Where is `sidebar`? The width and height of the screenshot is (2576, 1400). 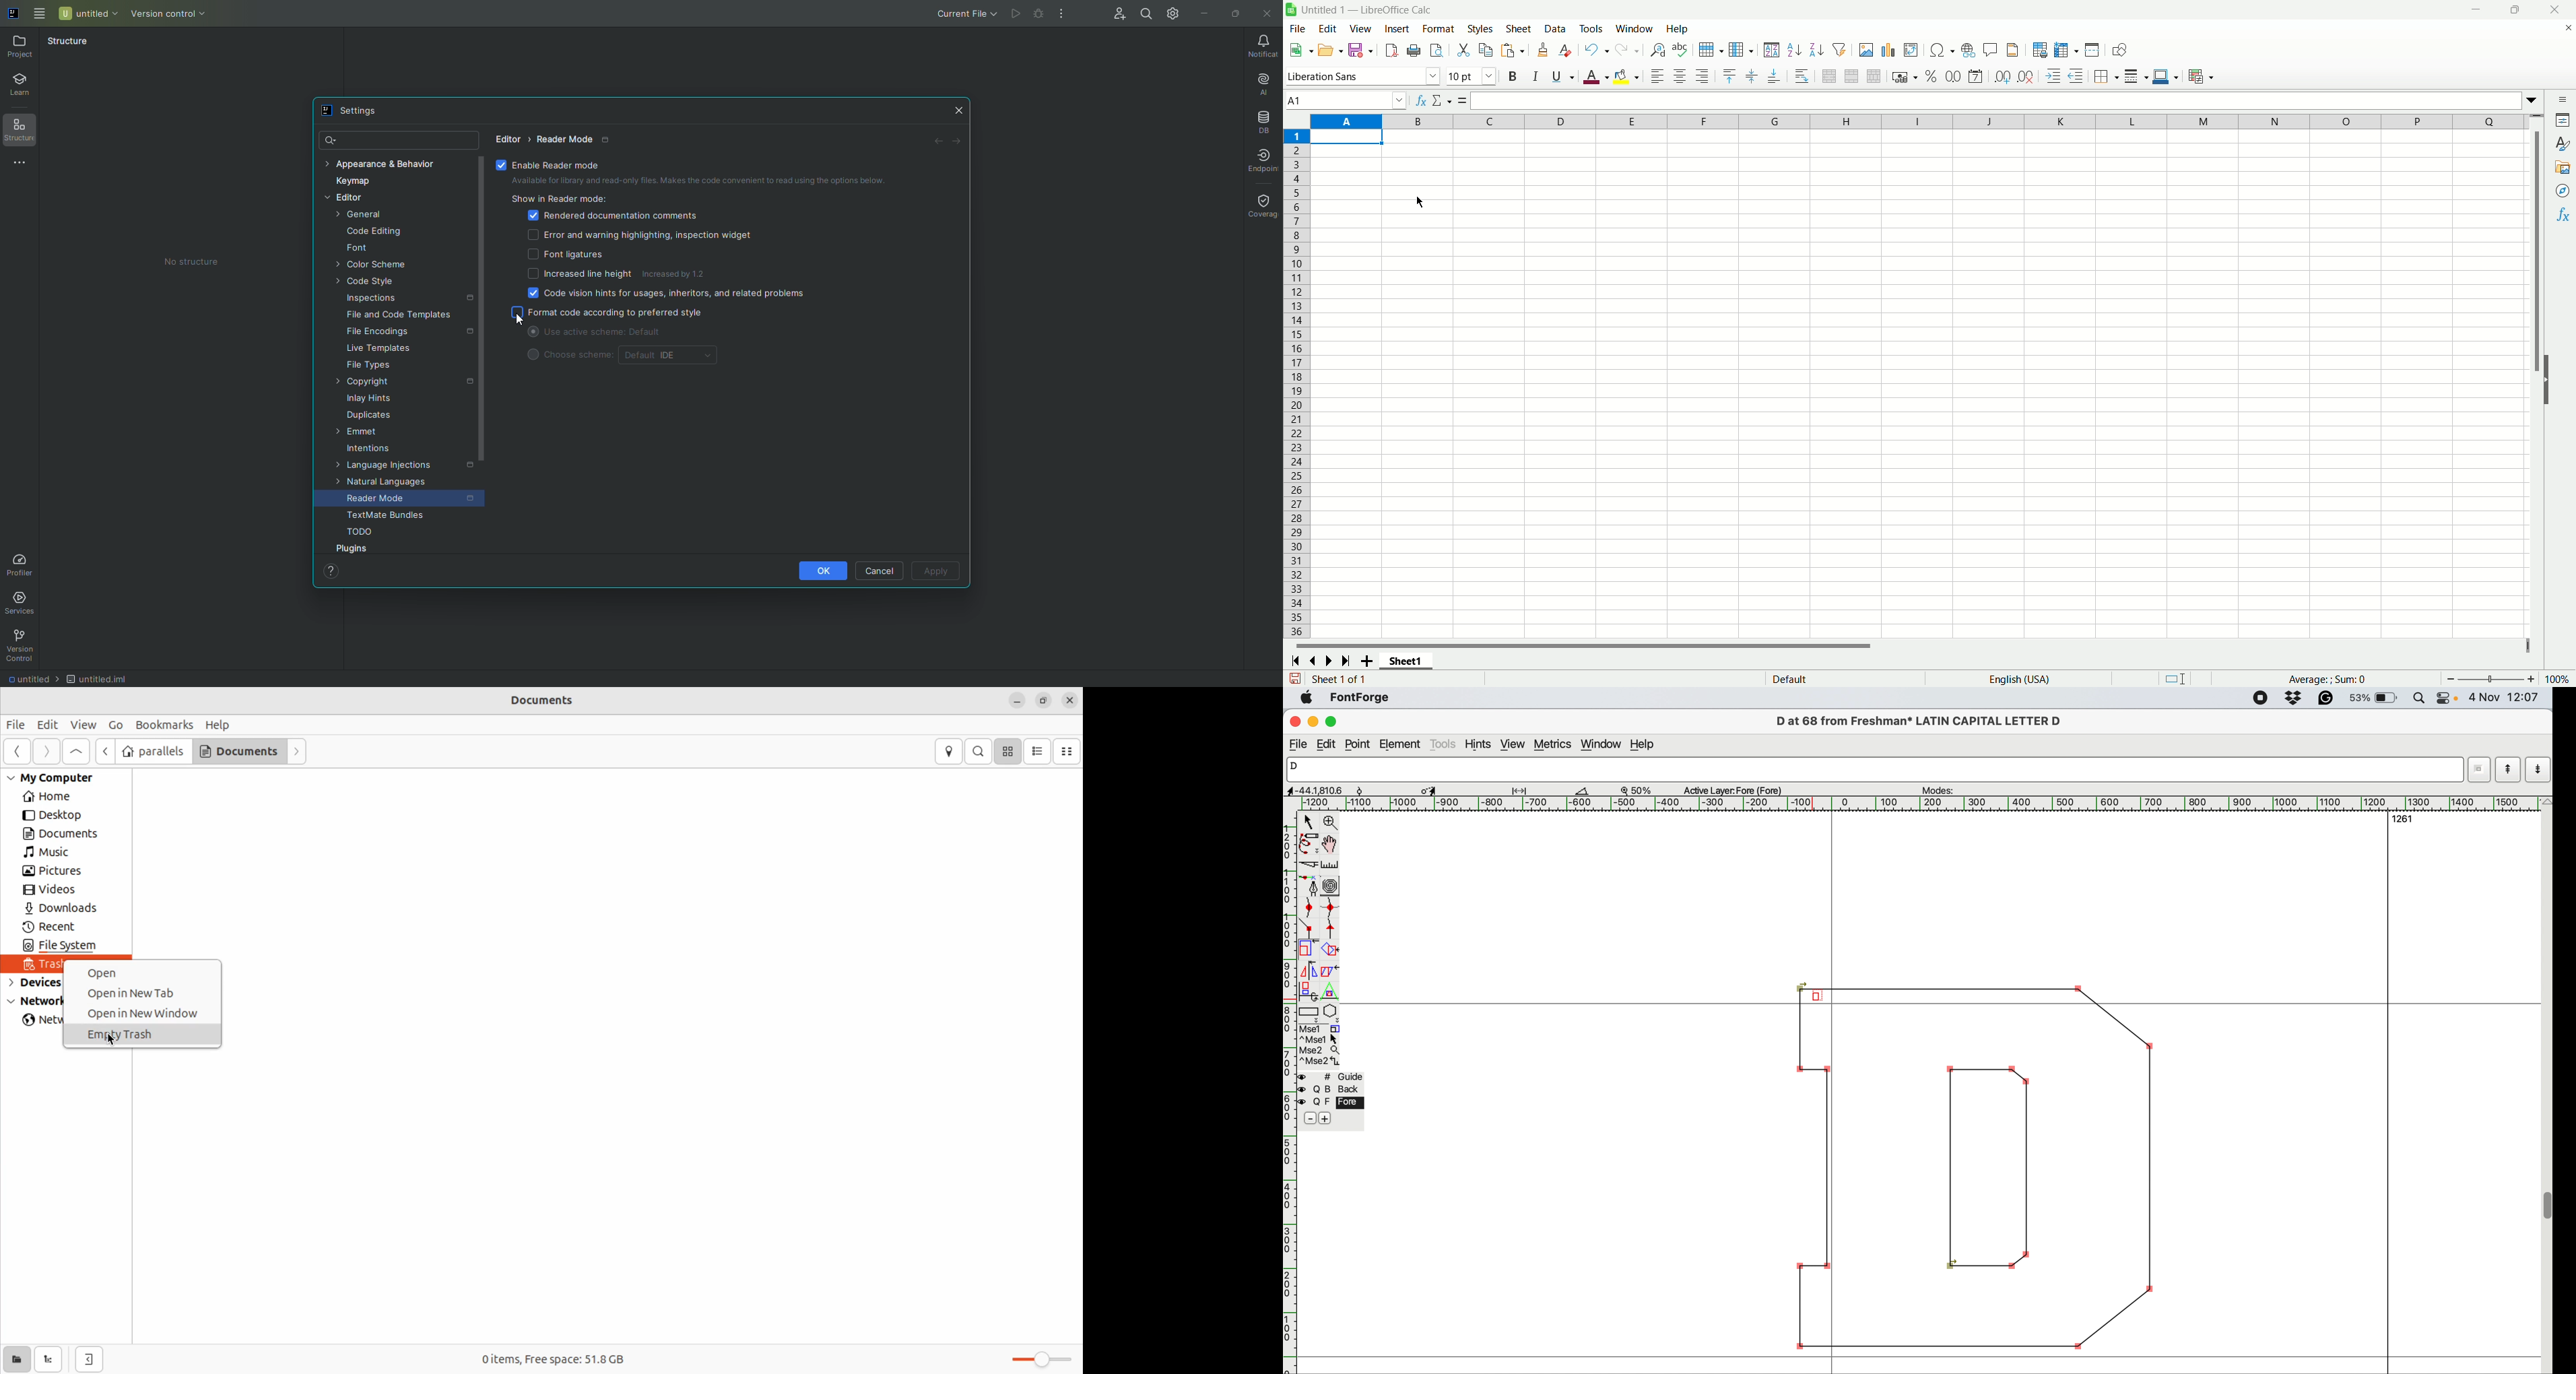 sidebar is located at coordinates (2562, 100).